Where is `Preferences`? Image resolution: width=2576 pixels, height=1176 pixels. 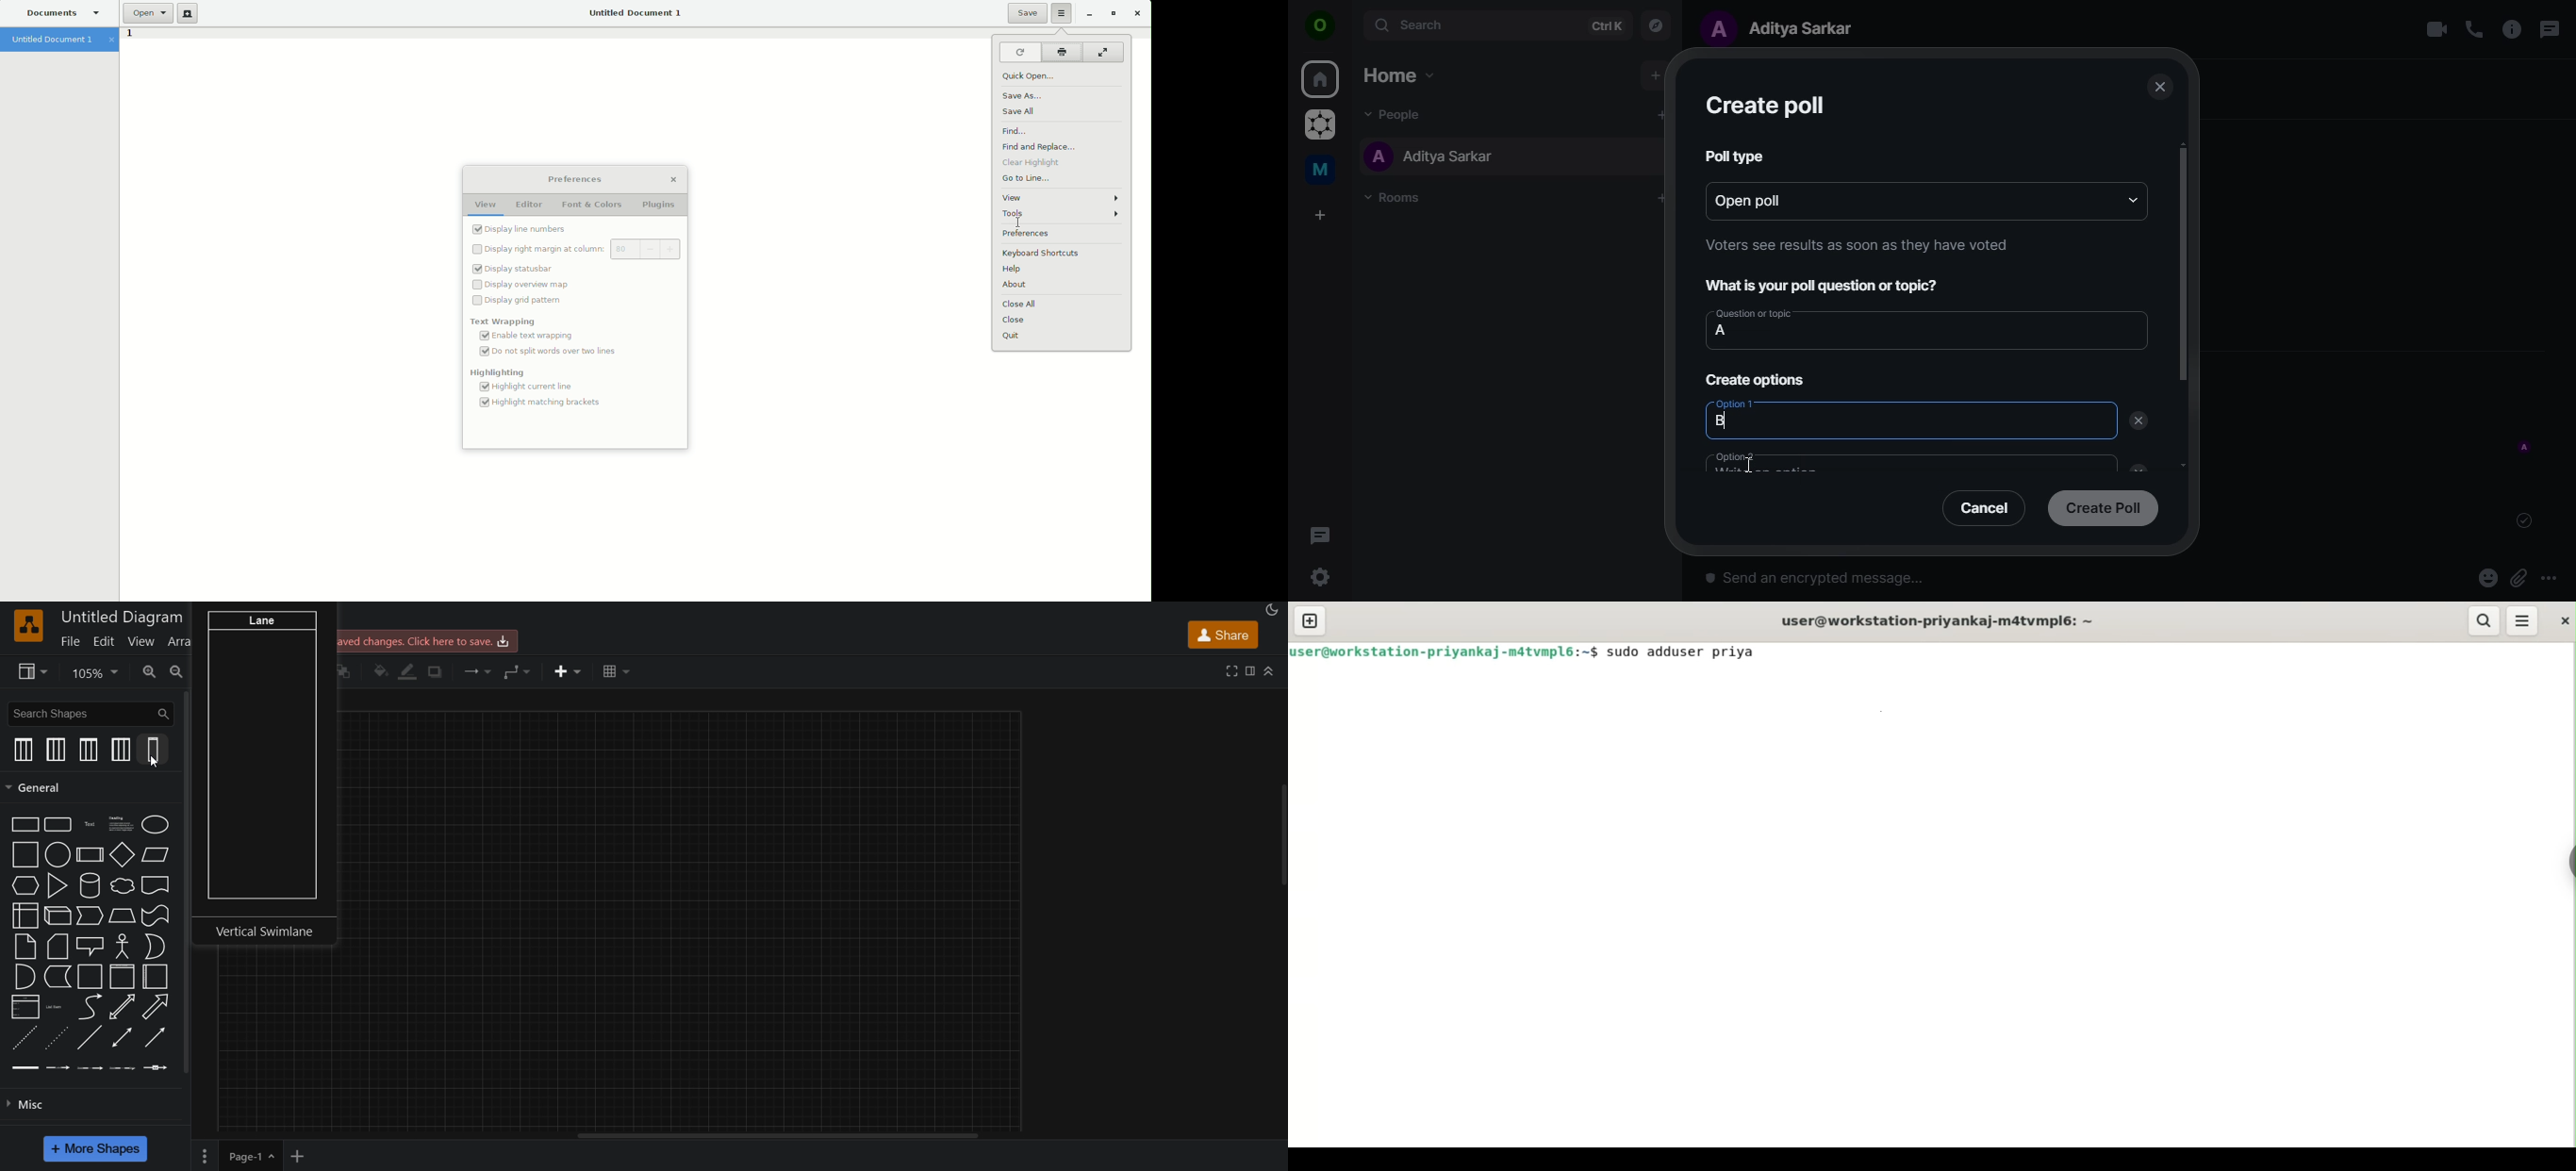 Preferences is located at coordinates (575, 179).